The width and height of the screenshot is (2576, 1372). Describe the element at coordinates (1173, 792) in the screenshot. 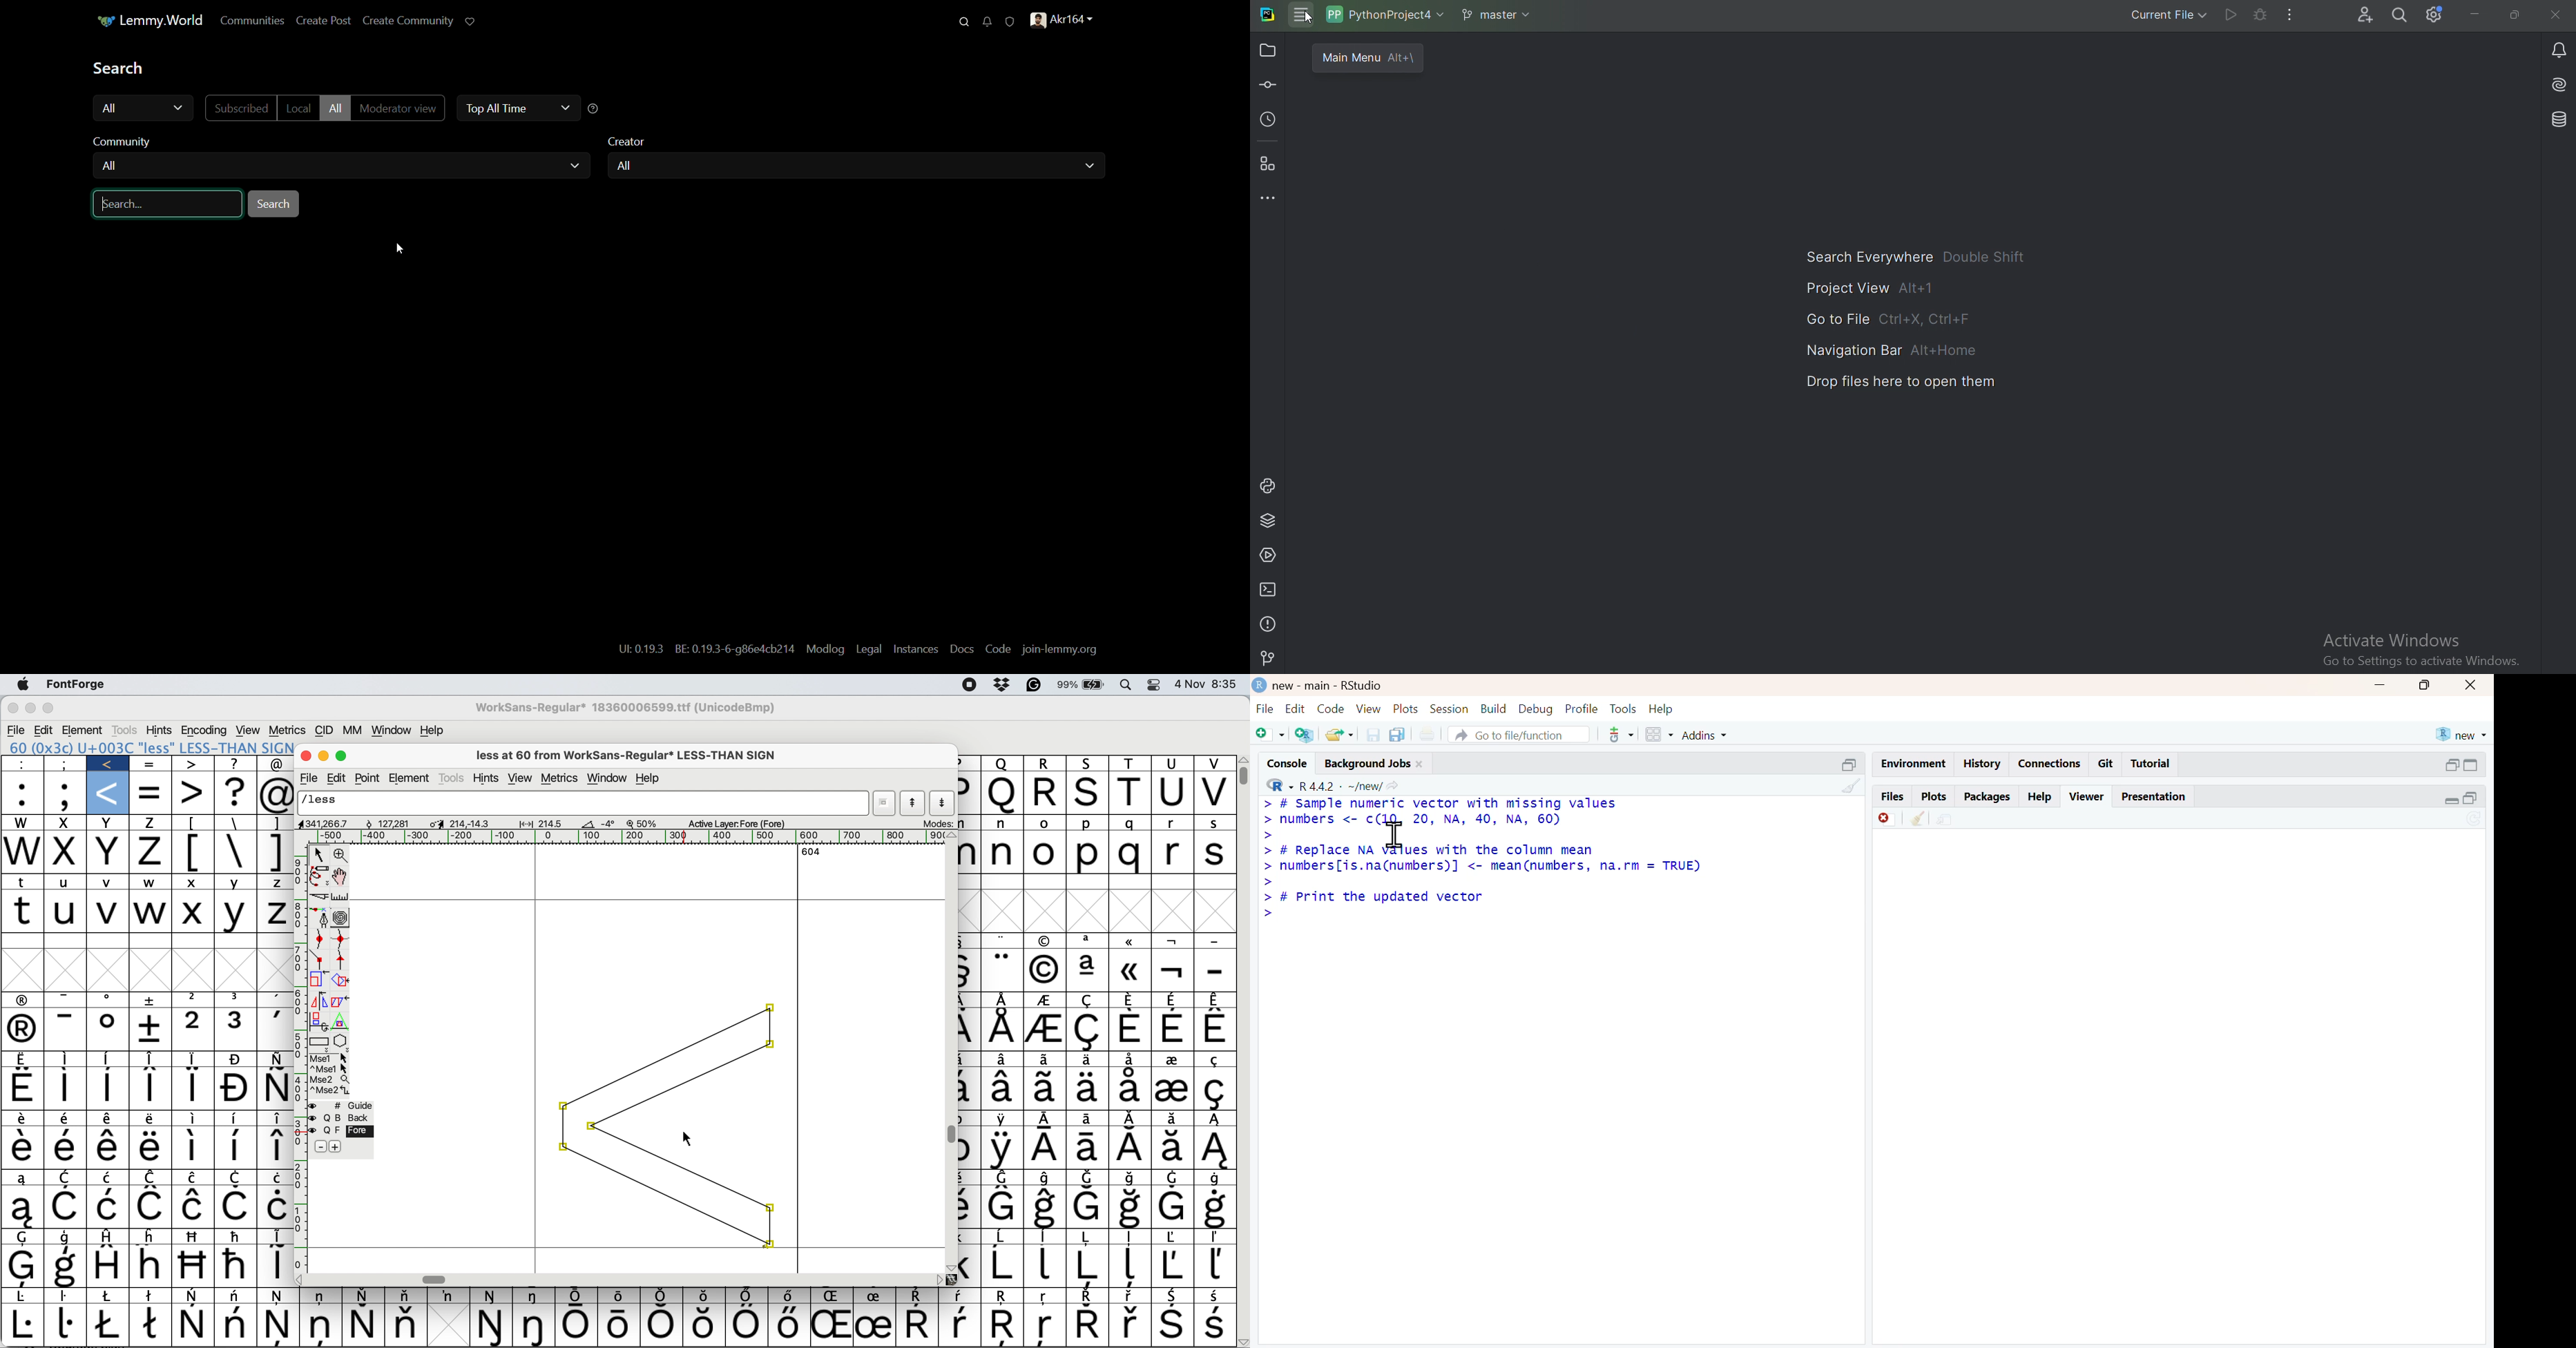

I see `u` at that location.